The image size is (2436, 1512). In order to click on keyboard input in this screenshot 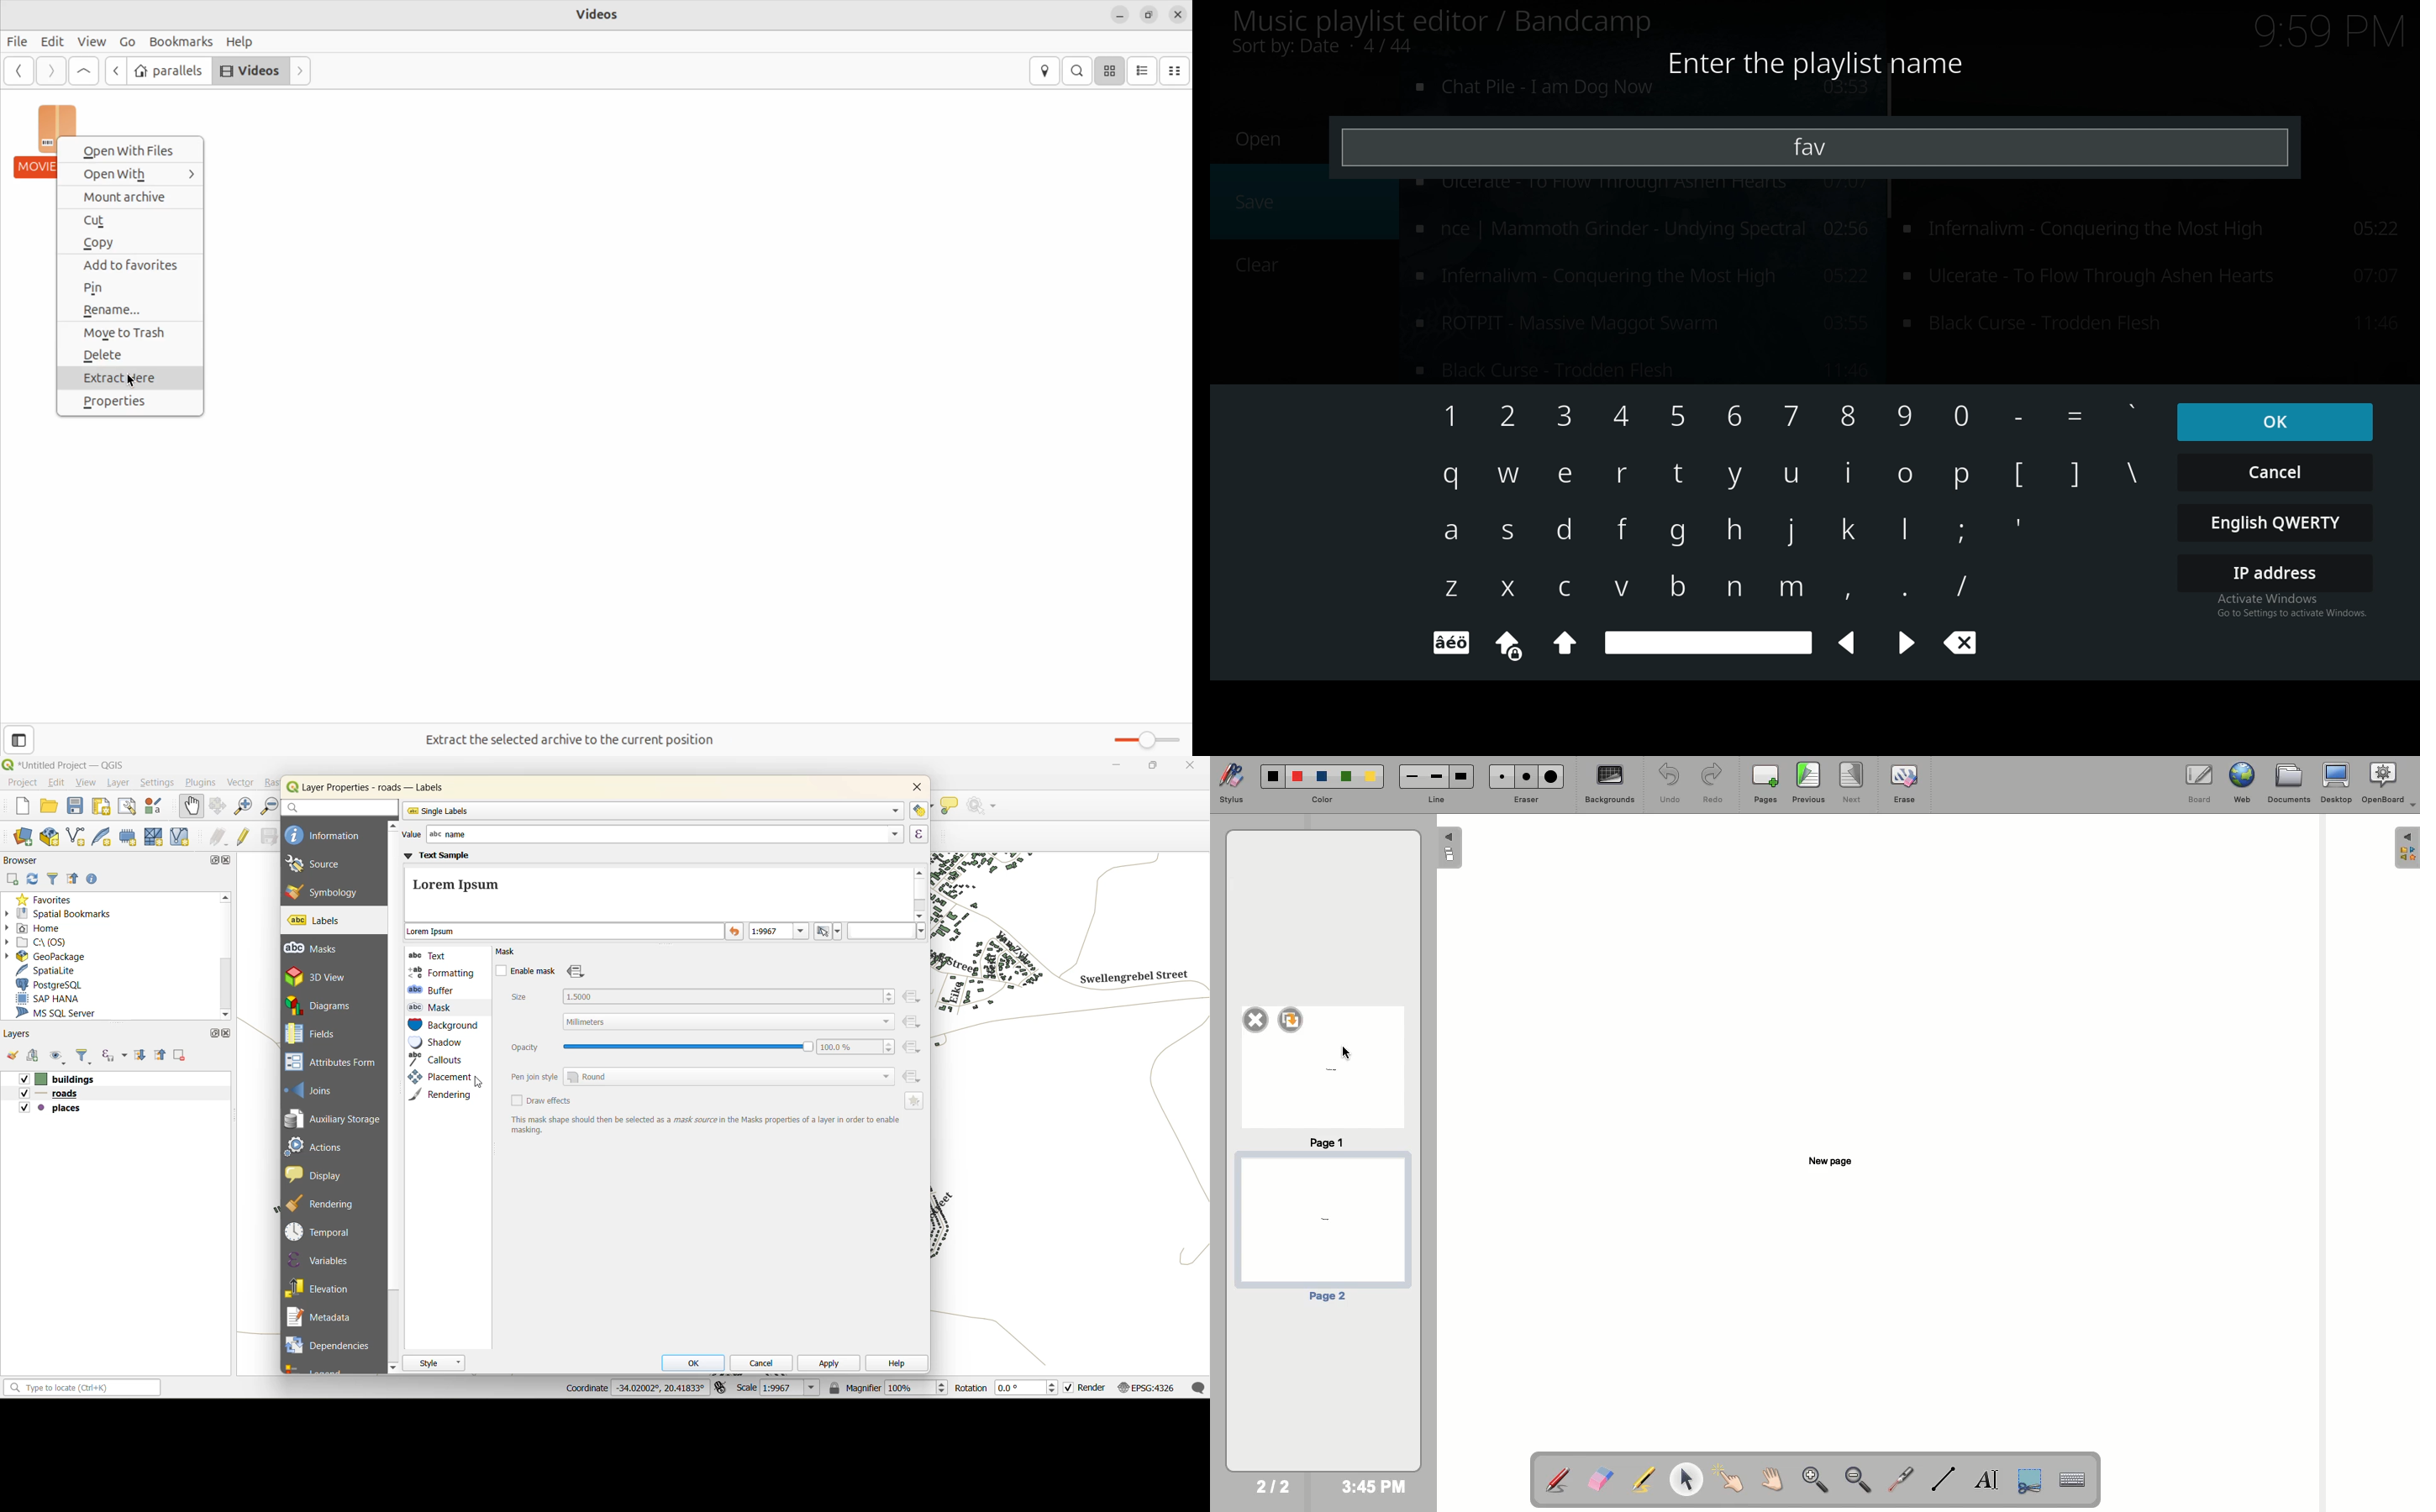, I will do `click(1731, 588)`.